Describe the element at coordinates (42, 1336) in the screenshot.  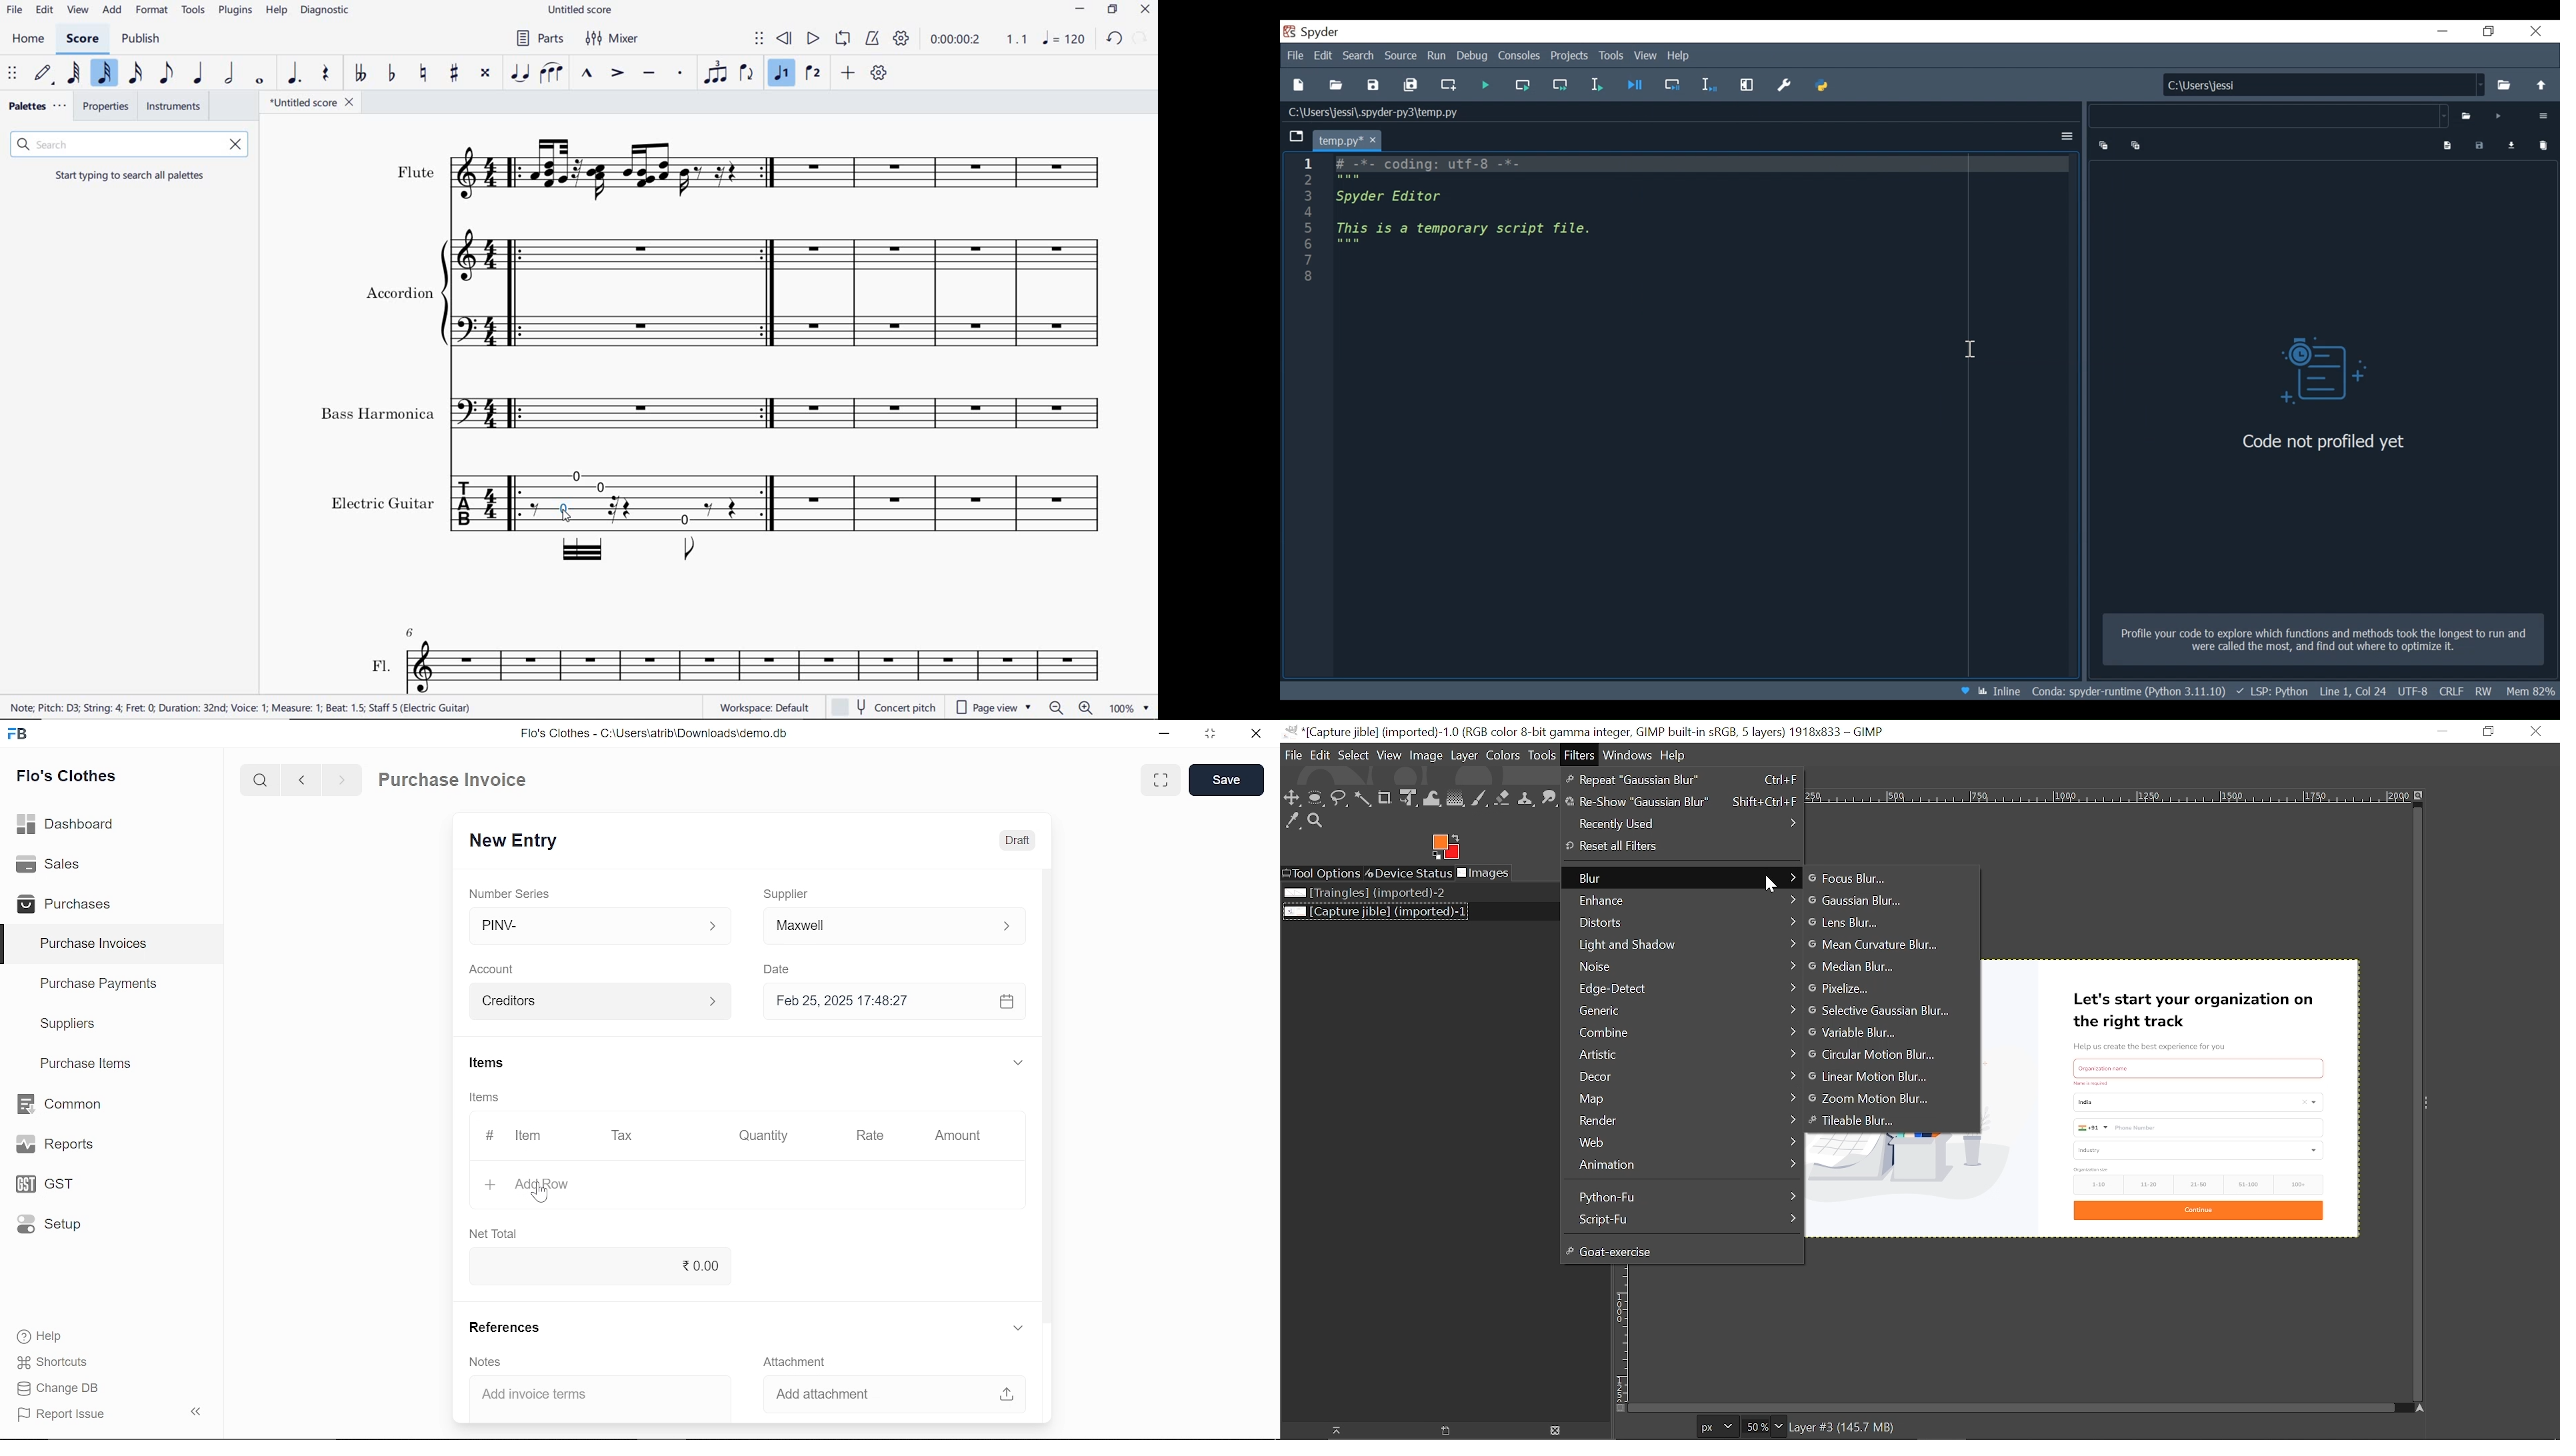
I see `Help` at that location.